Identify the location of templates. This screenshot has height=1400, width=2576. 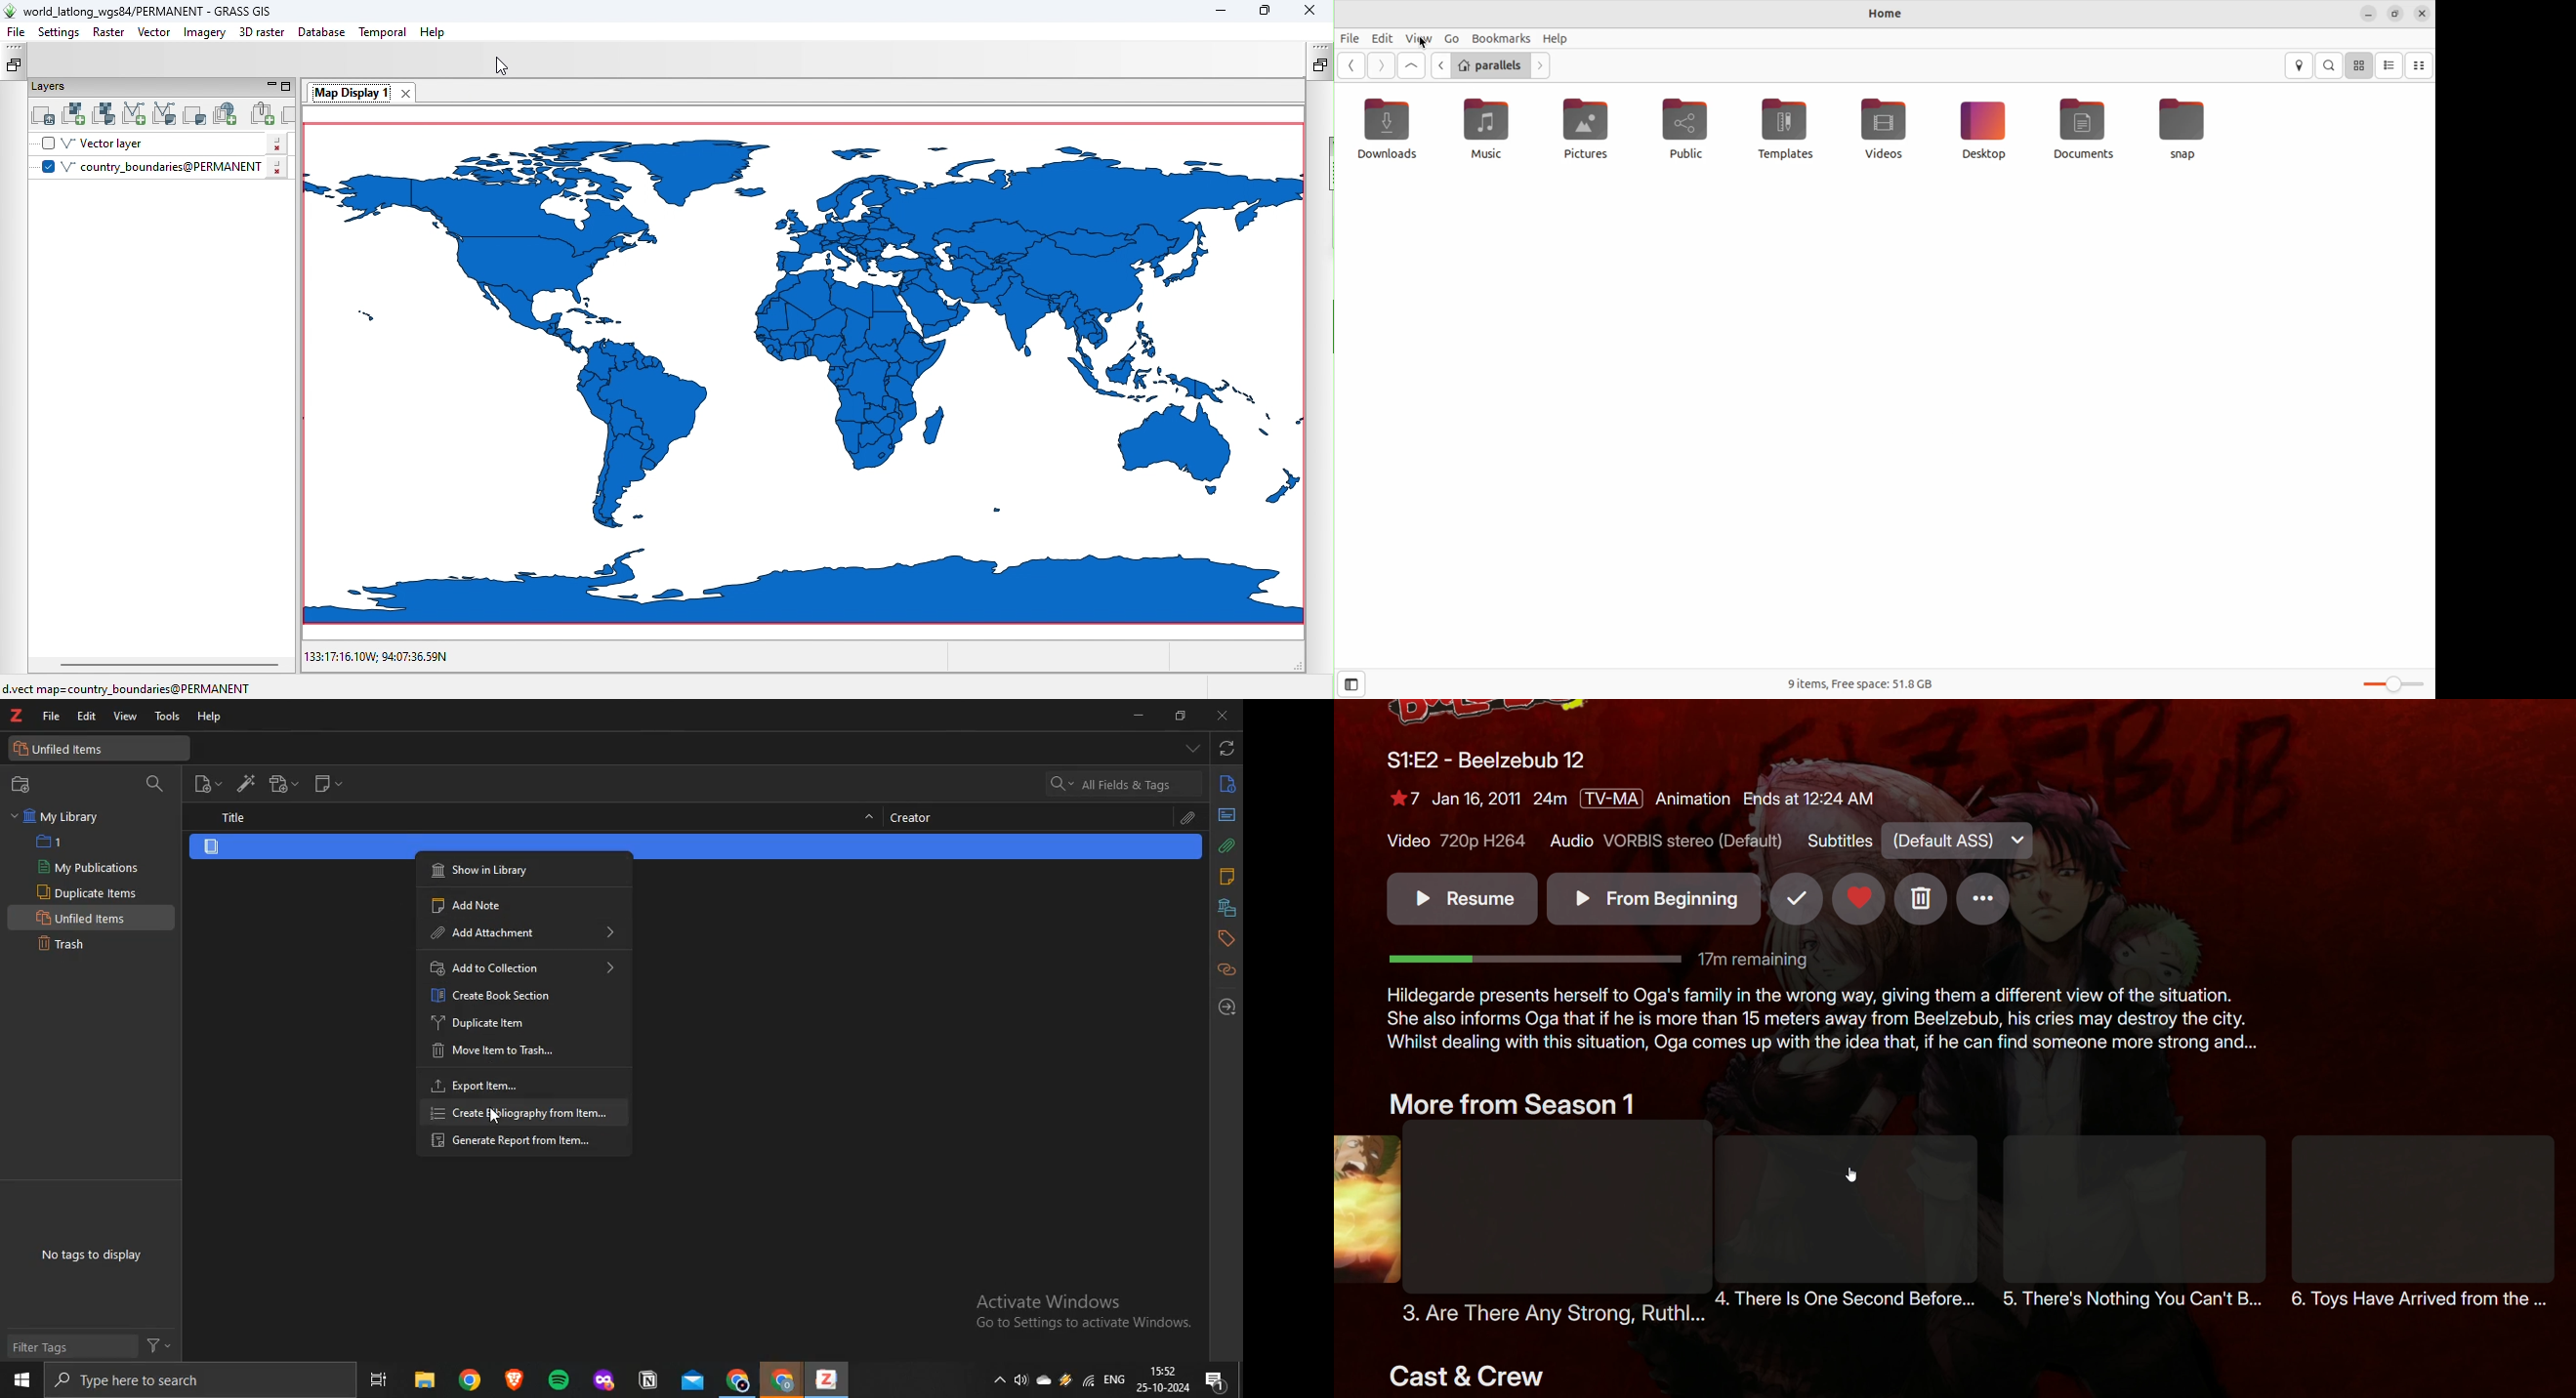
(1785, 128).